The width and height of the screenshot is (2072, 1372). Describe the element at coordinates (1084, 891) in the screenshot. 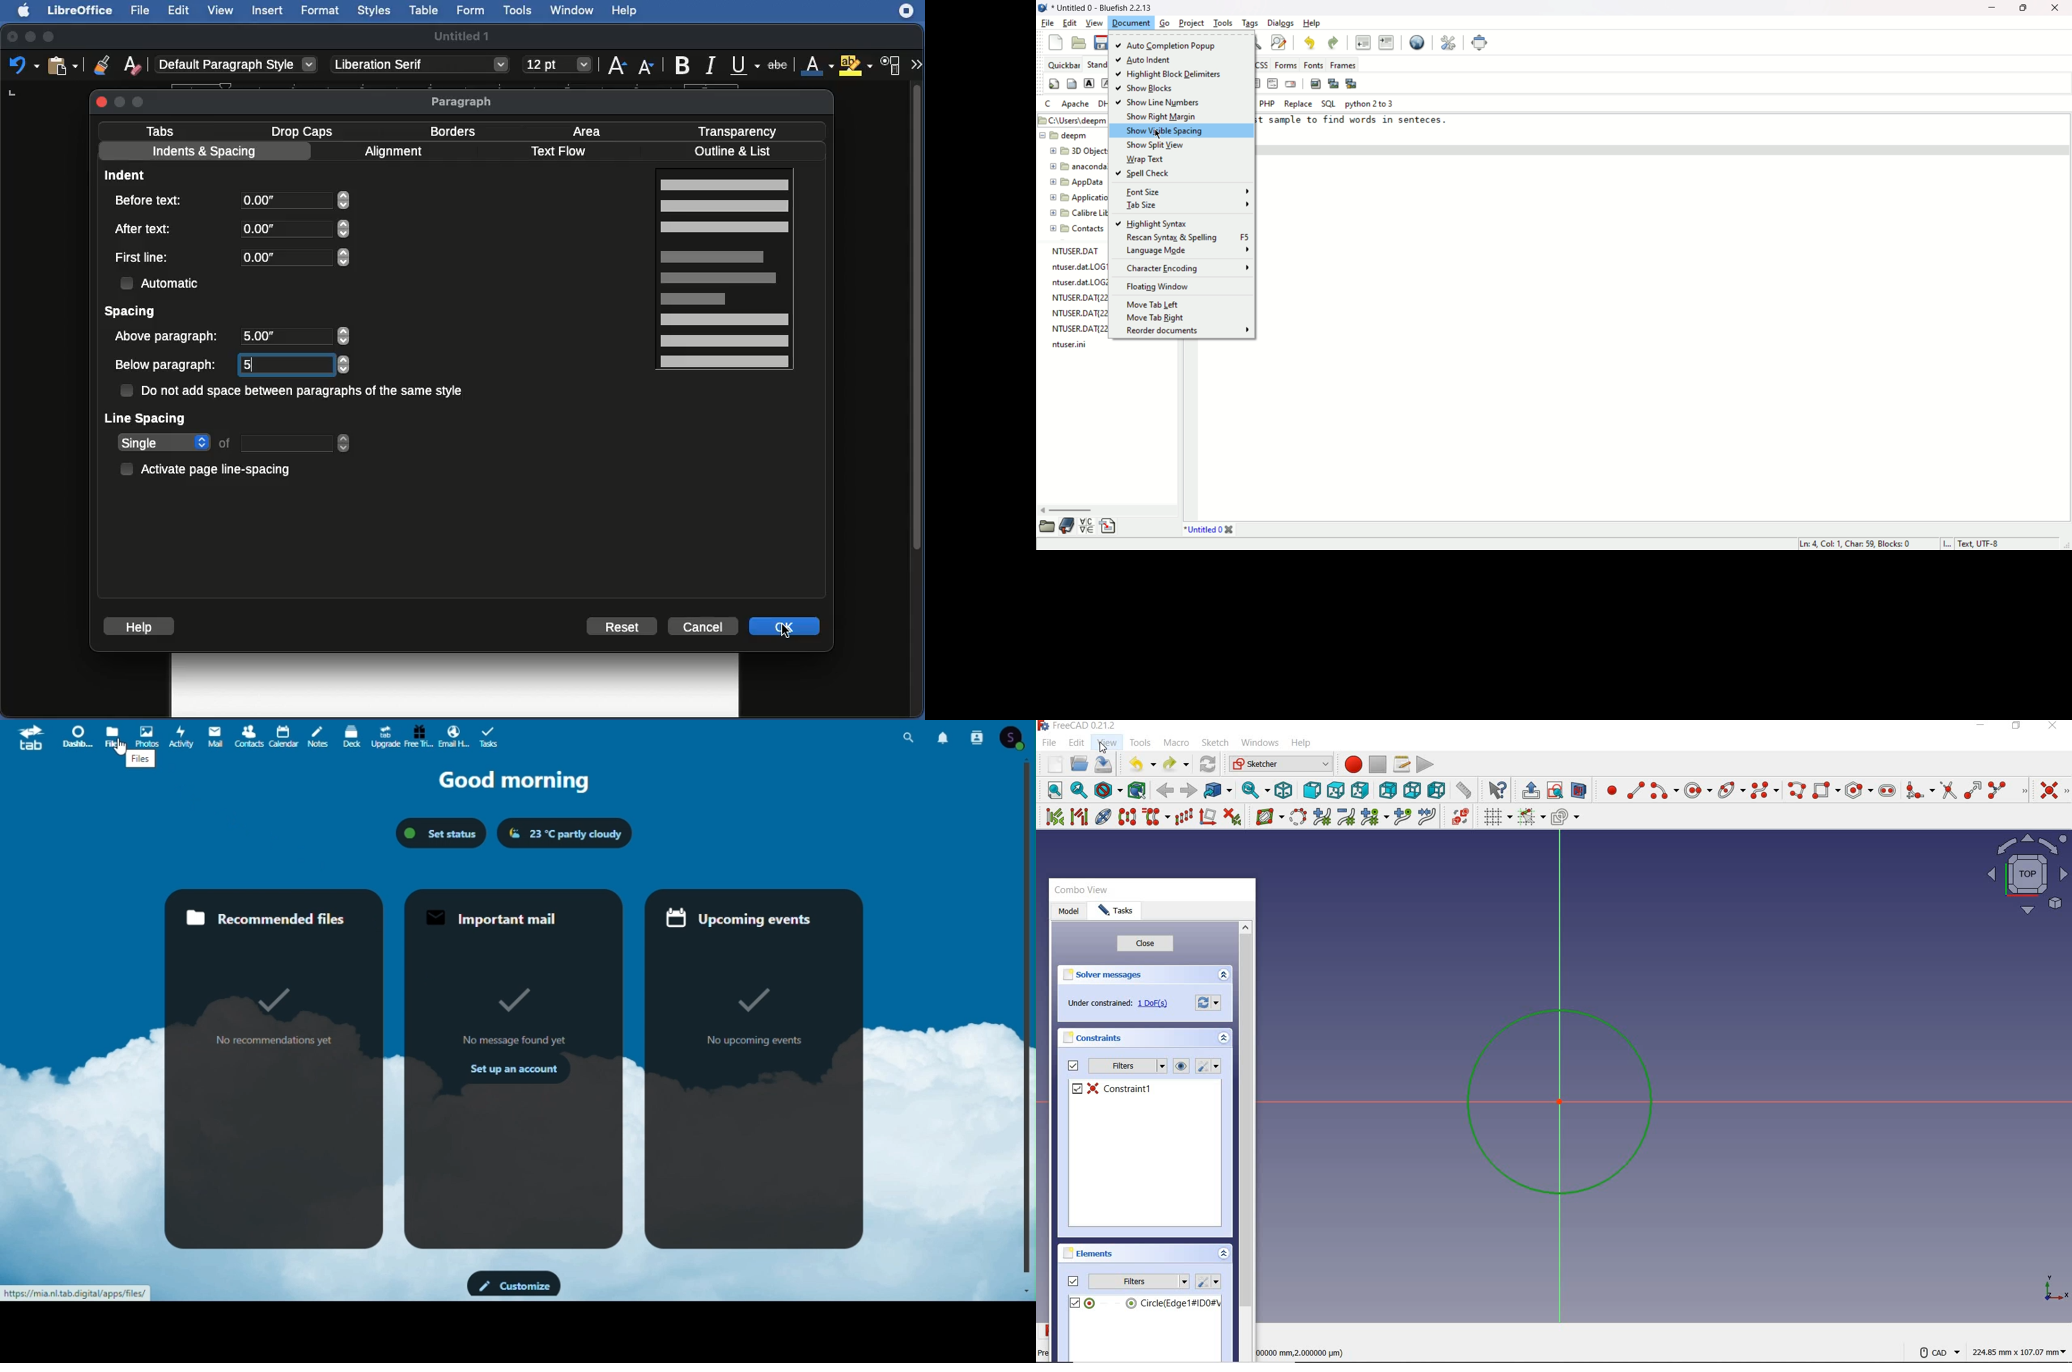

I see `combo view` at that location.